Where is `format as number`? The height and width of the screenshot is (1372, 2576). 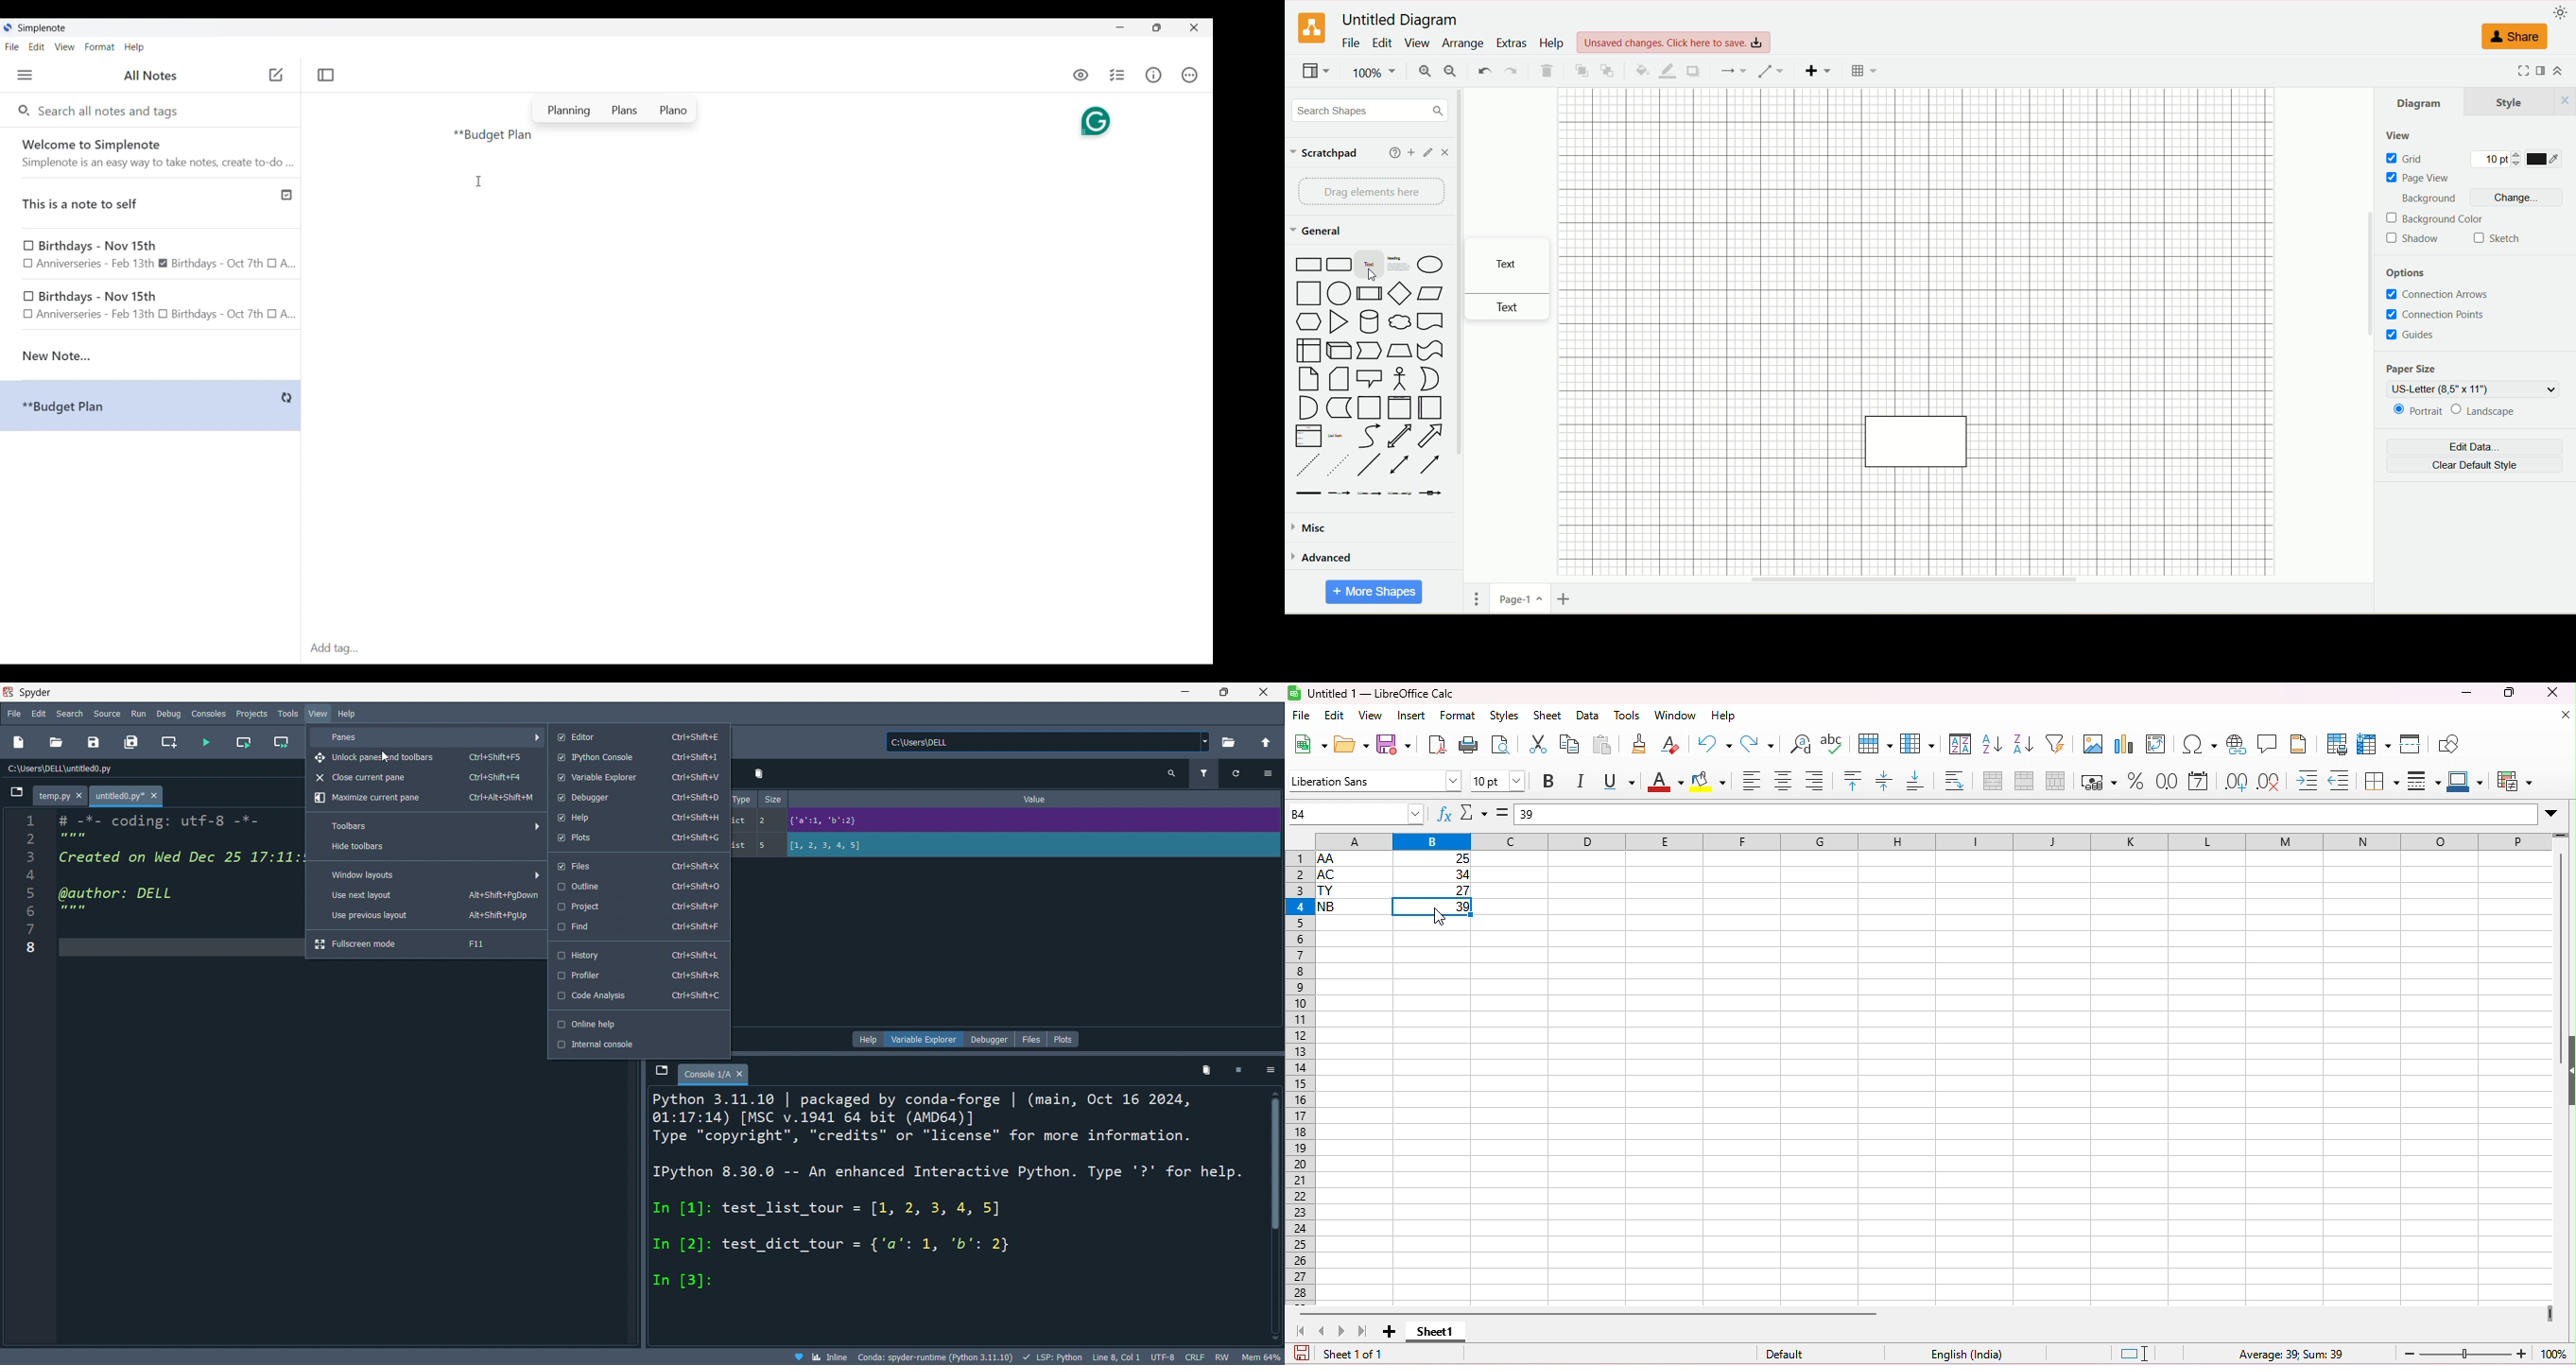
format as number is located at coordinates (2168, 781).